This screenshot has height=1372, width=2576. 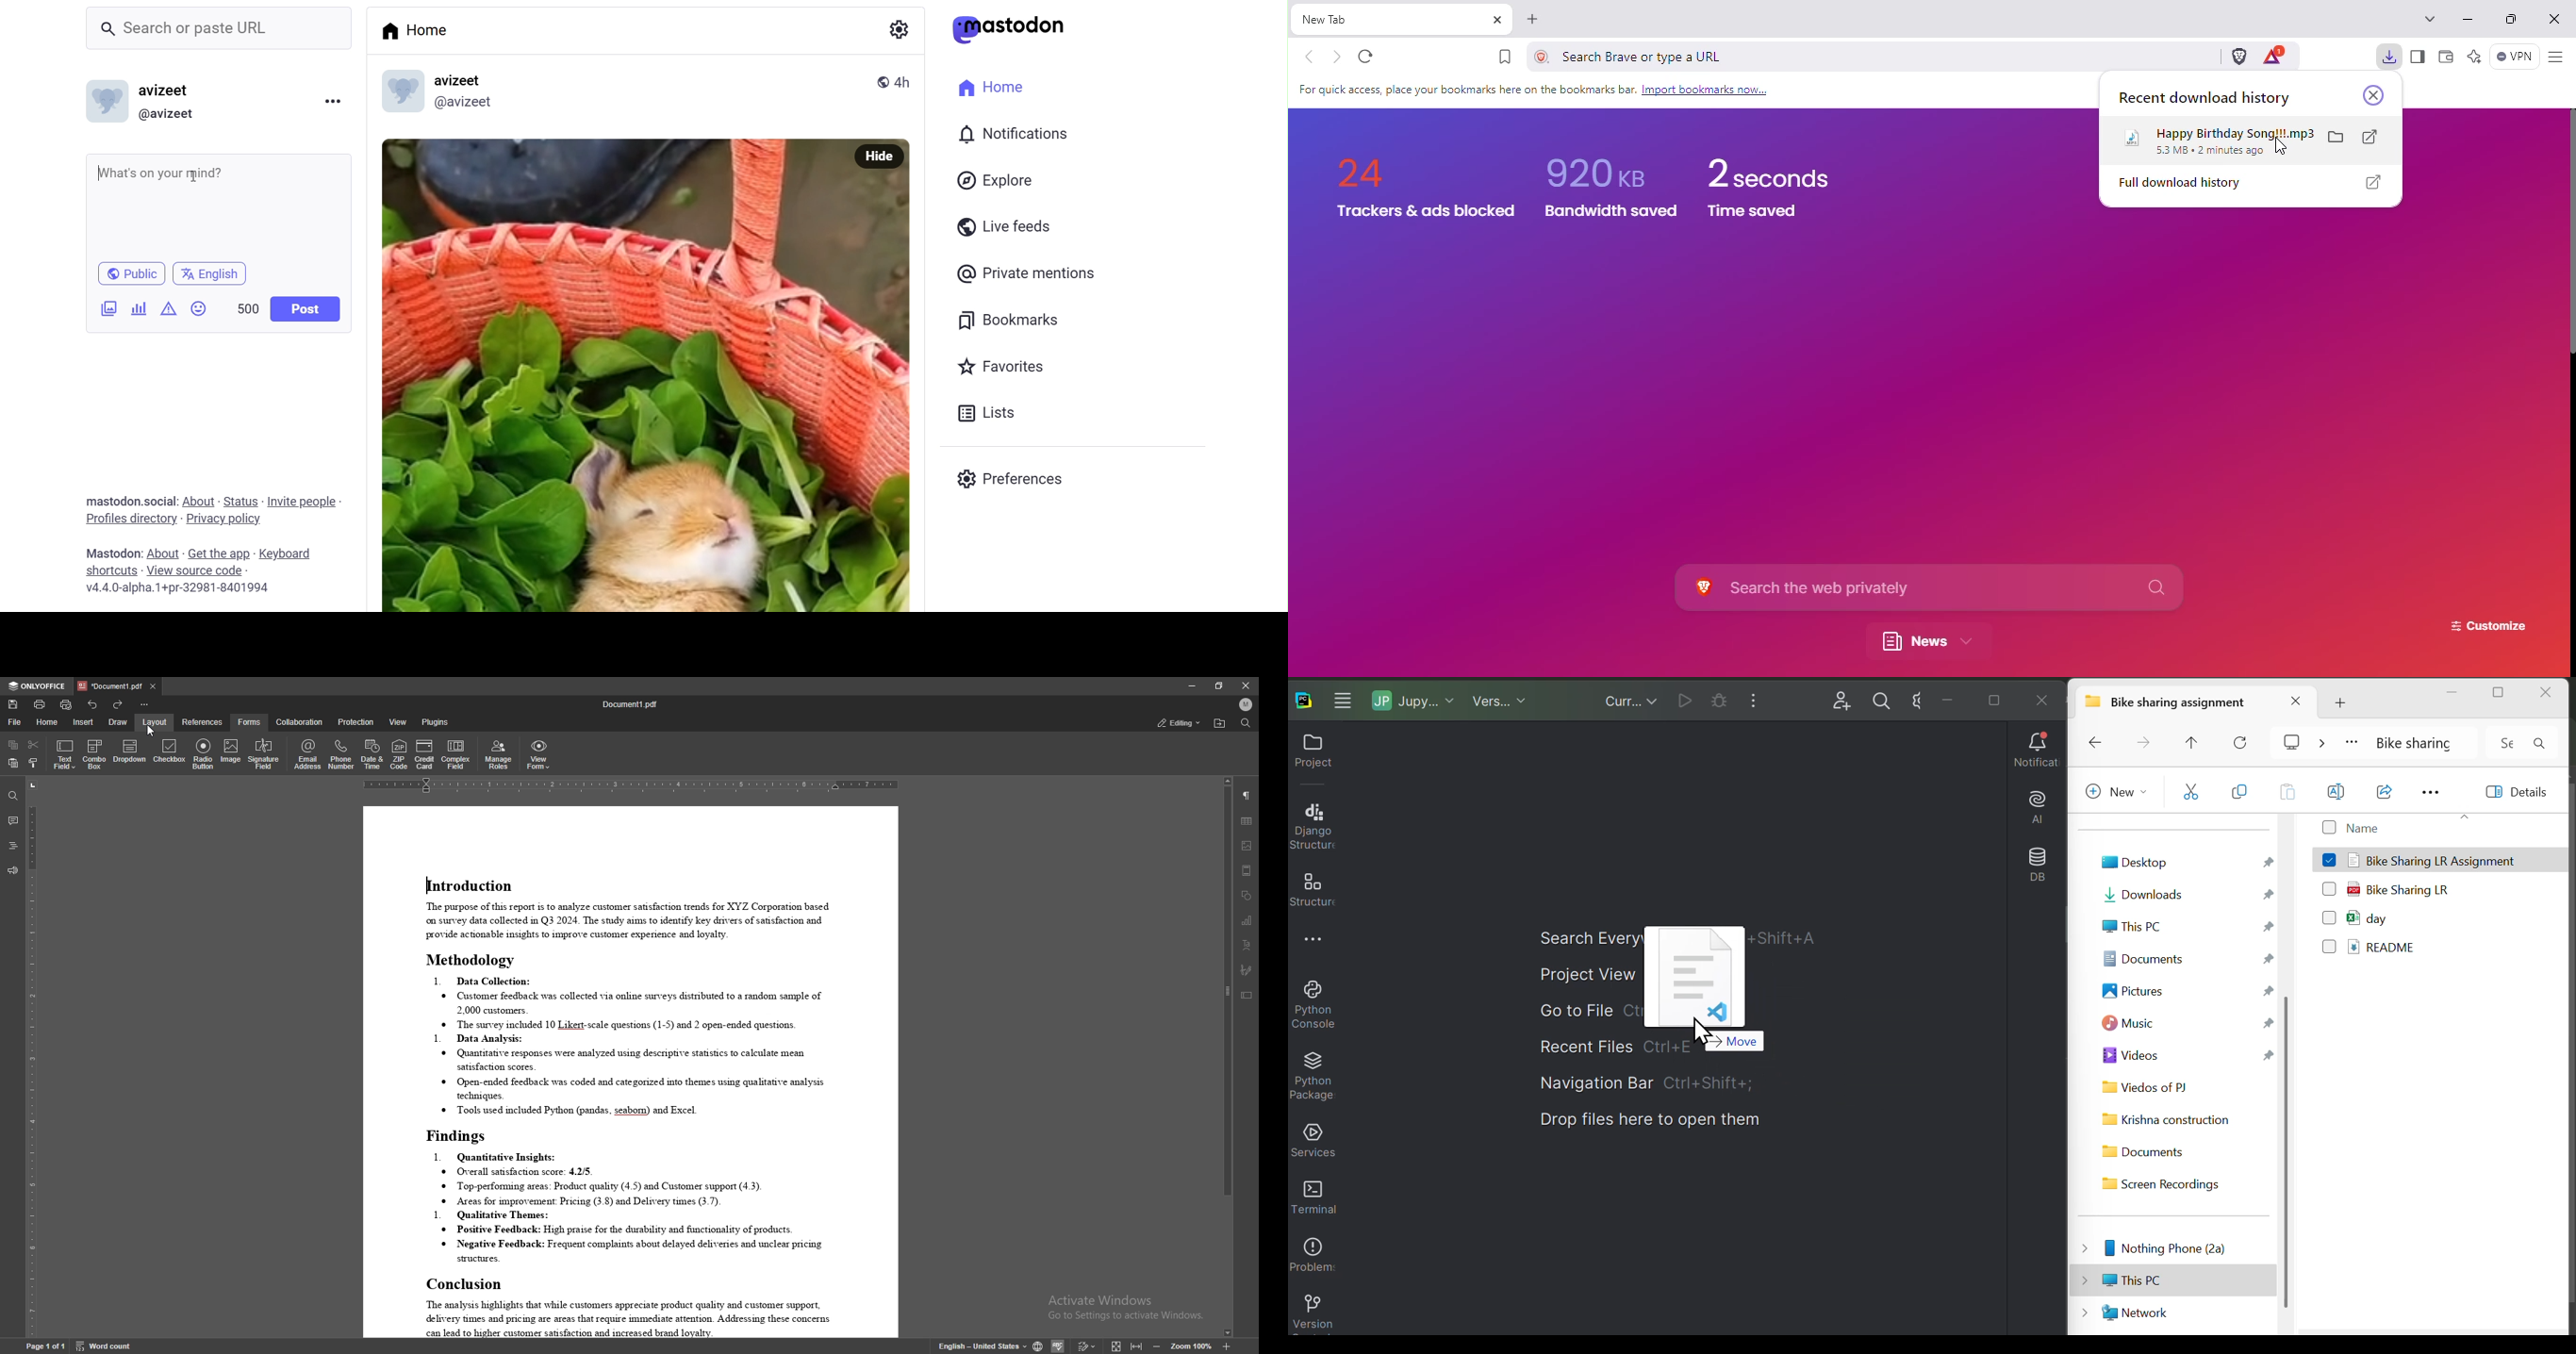 What do you see at coordinates (1010, 29) in the screenshot?
I see `mastodon` at bounding box center [1010, 29].